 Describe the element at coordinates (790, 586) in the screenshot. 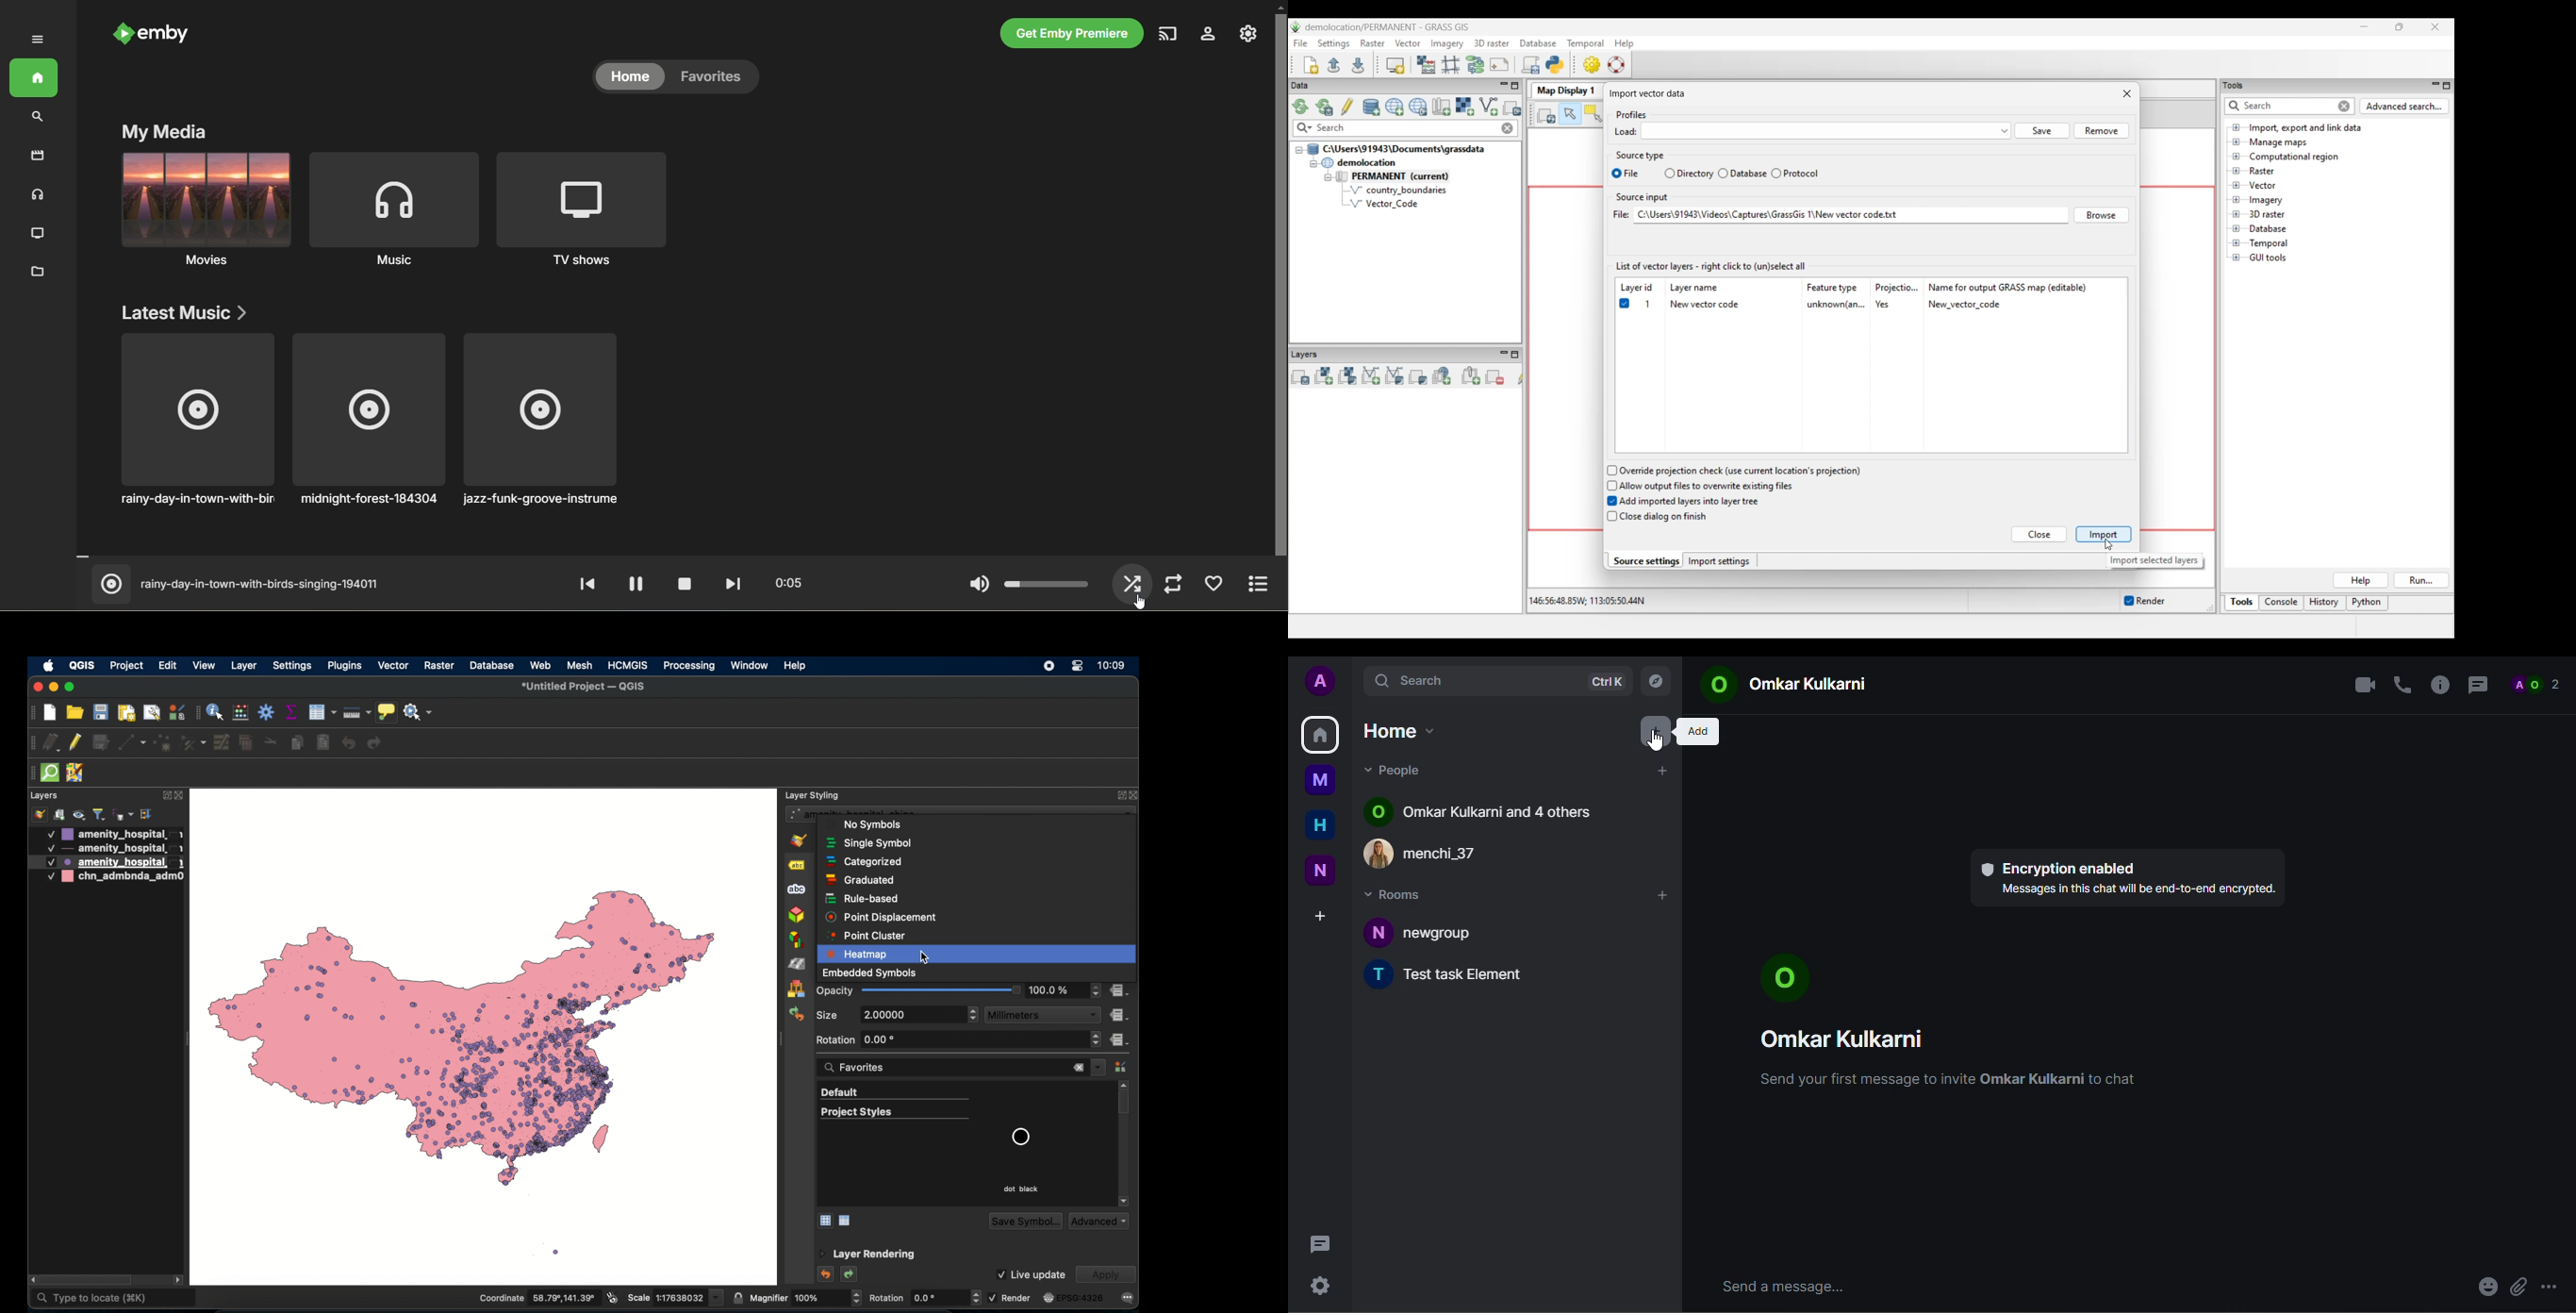

I see `0:05` at that location.